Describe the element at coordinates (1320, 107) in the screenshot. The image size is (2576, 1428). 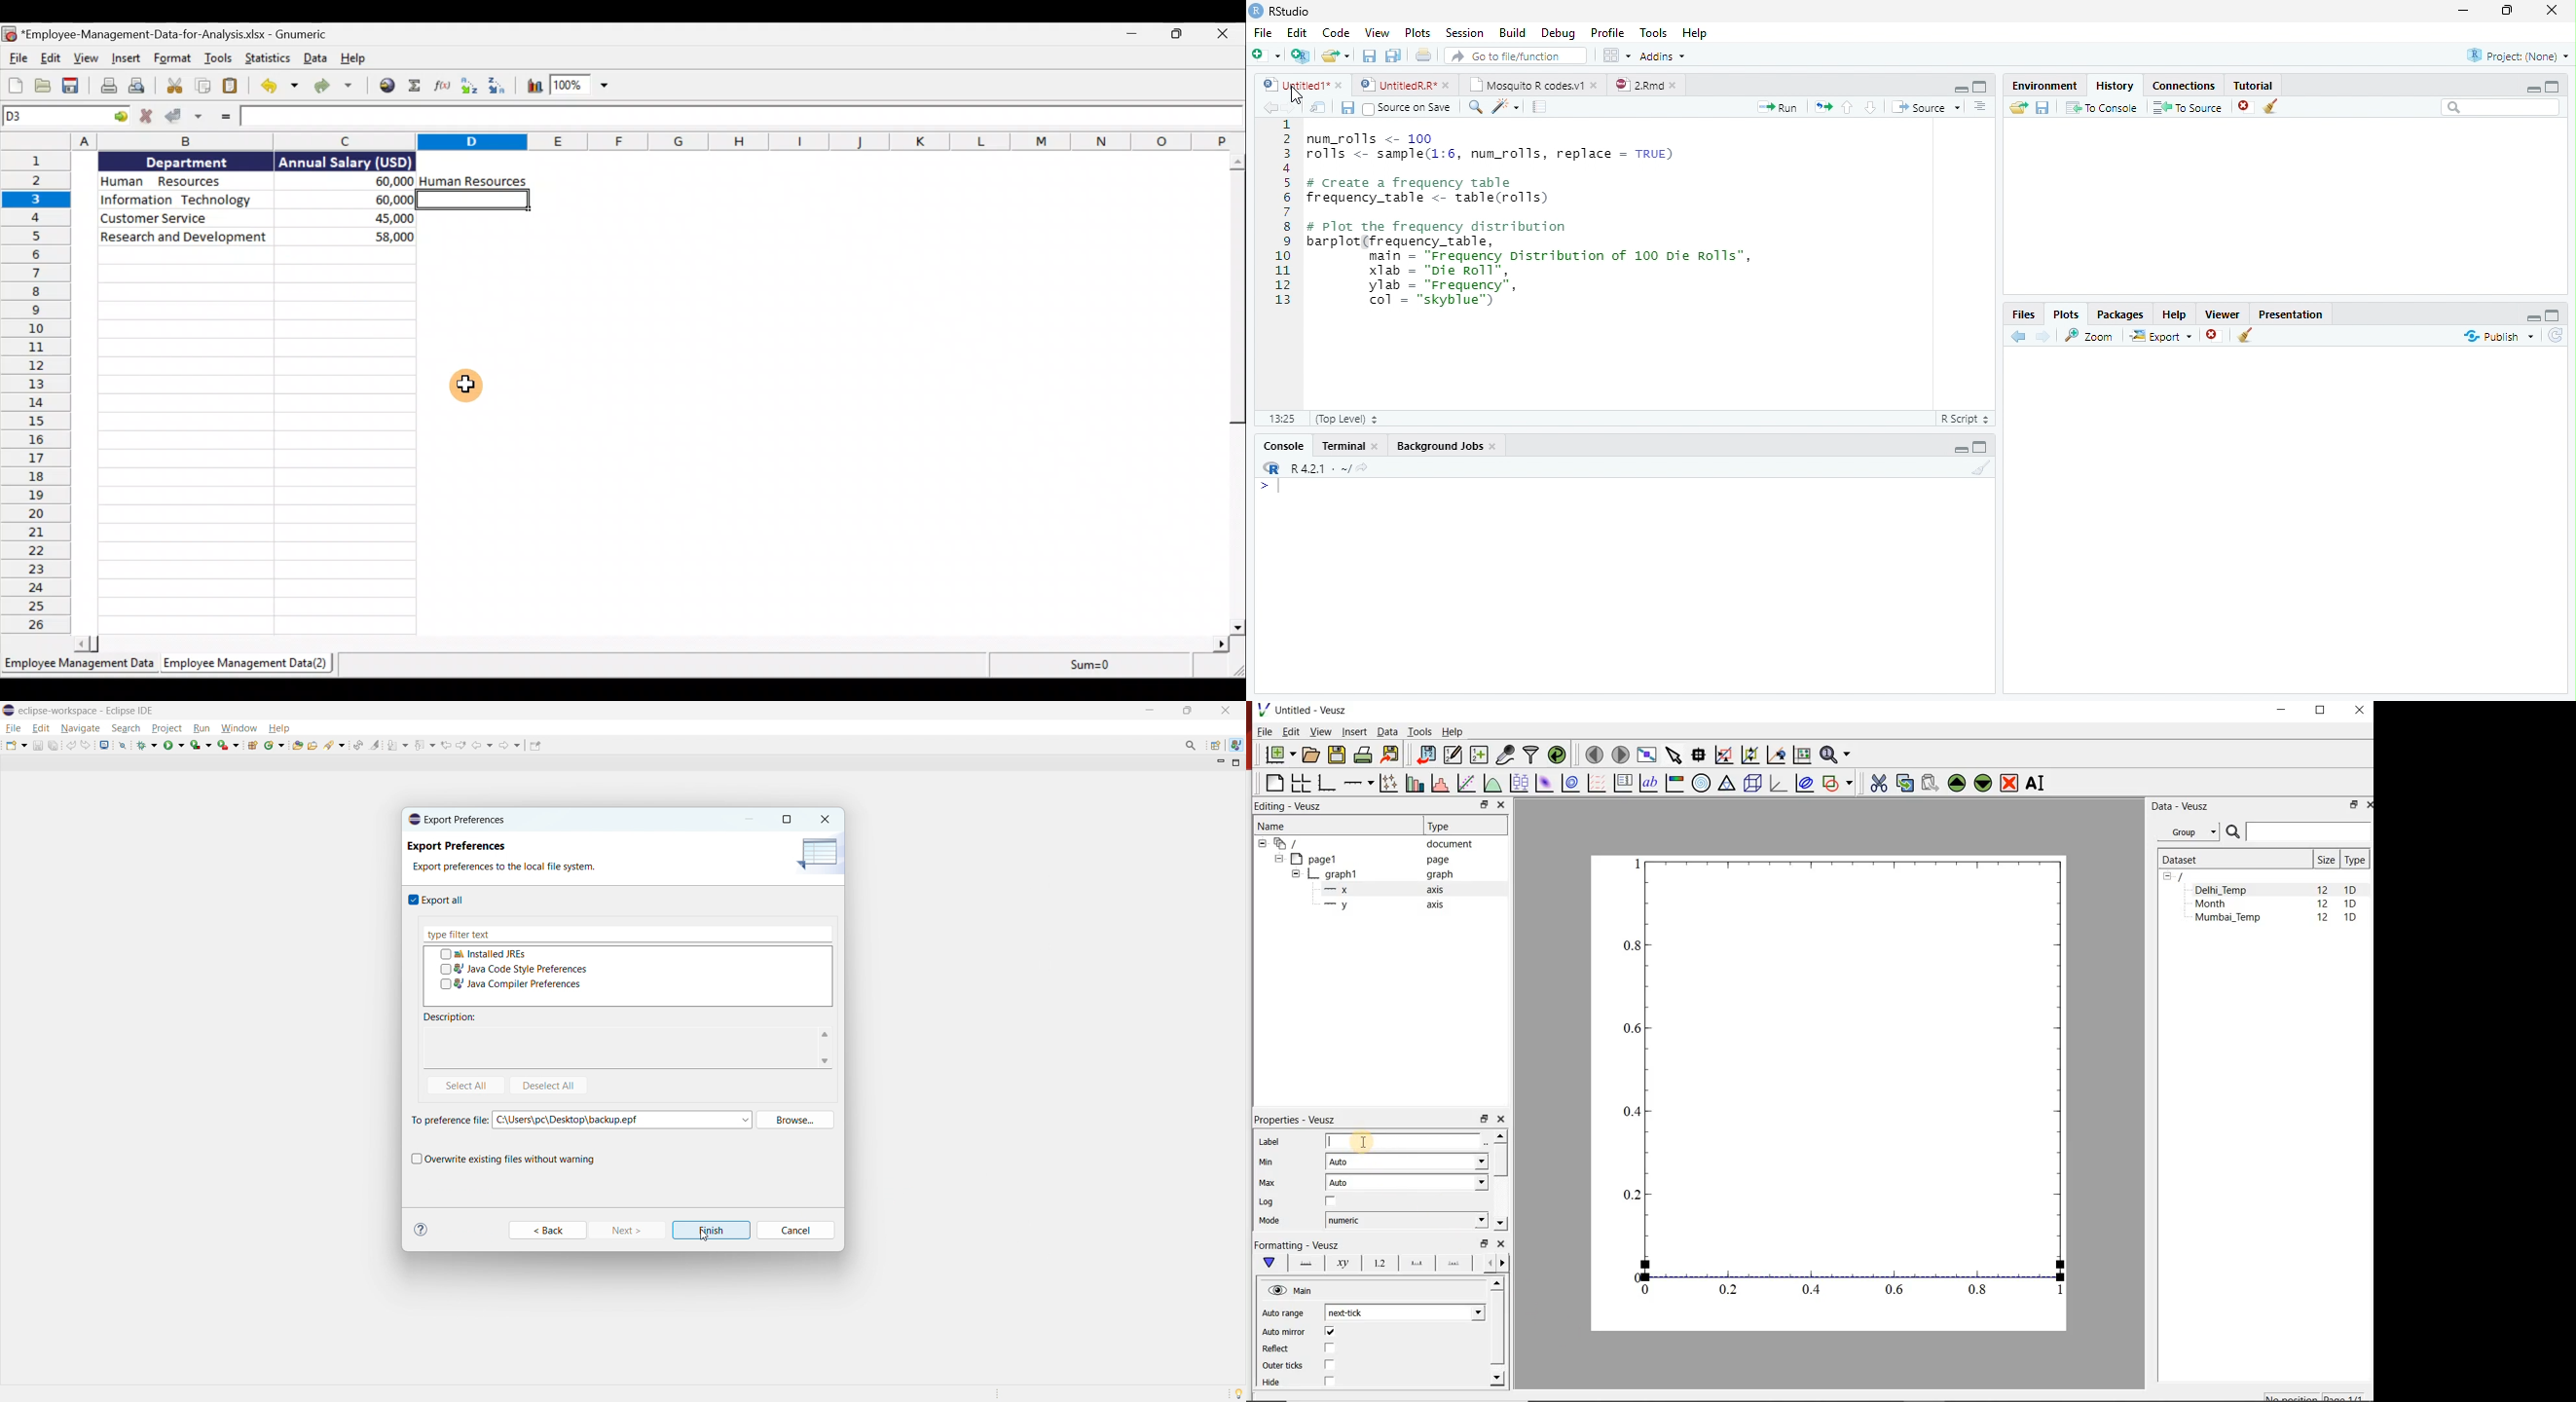
I see `Show in new window` at that location.